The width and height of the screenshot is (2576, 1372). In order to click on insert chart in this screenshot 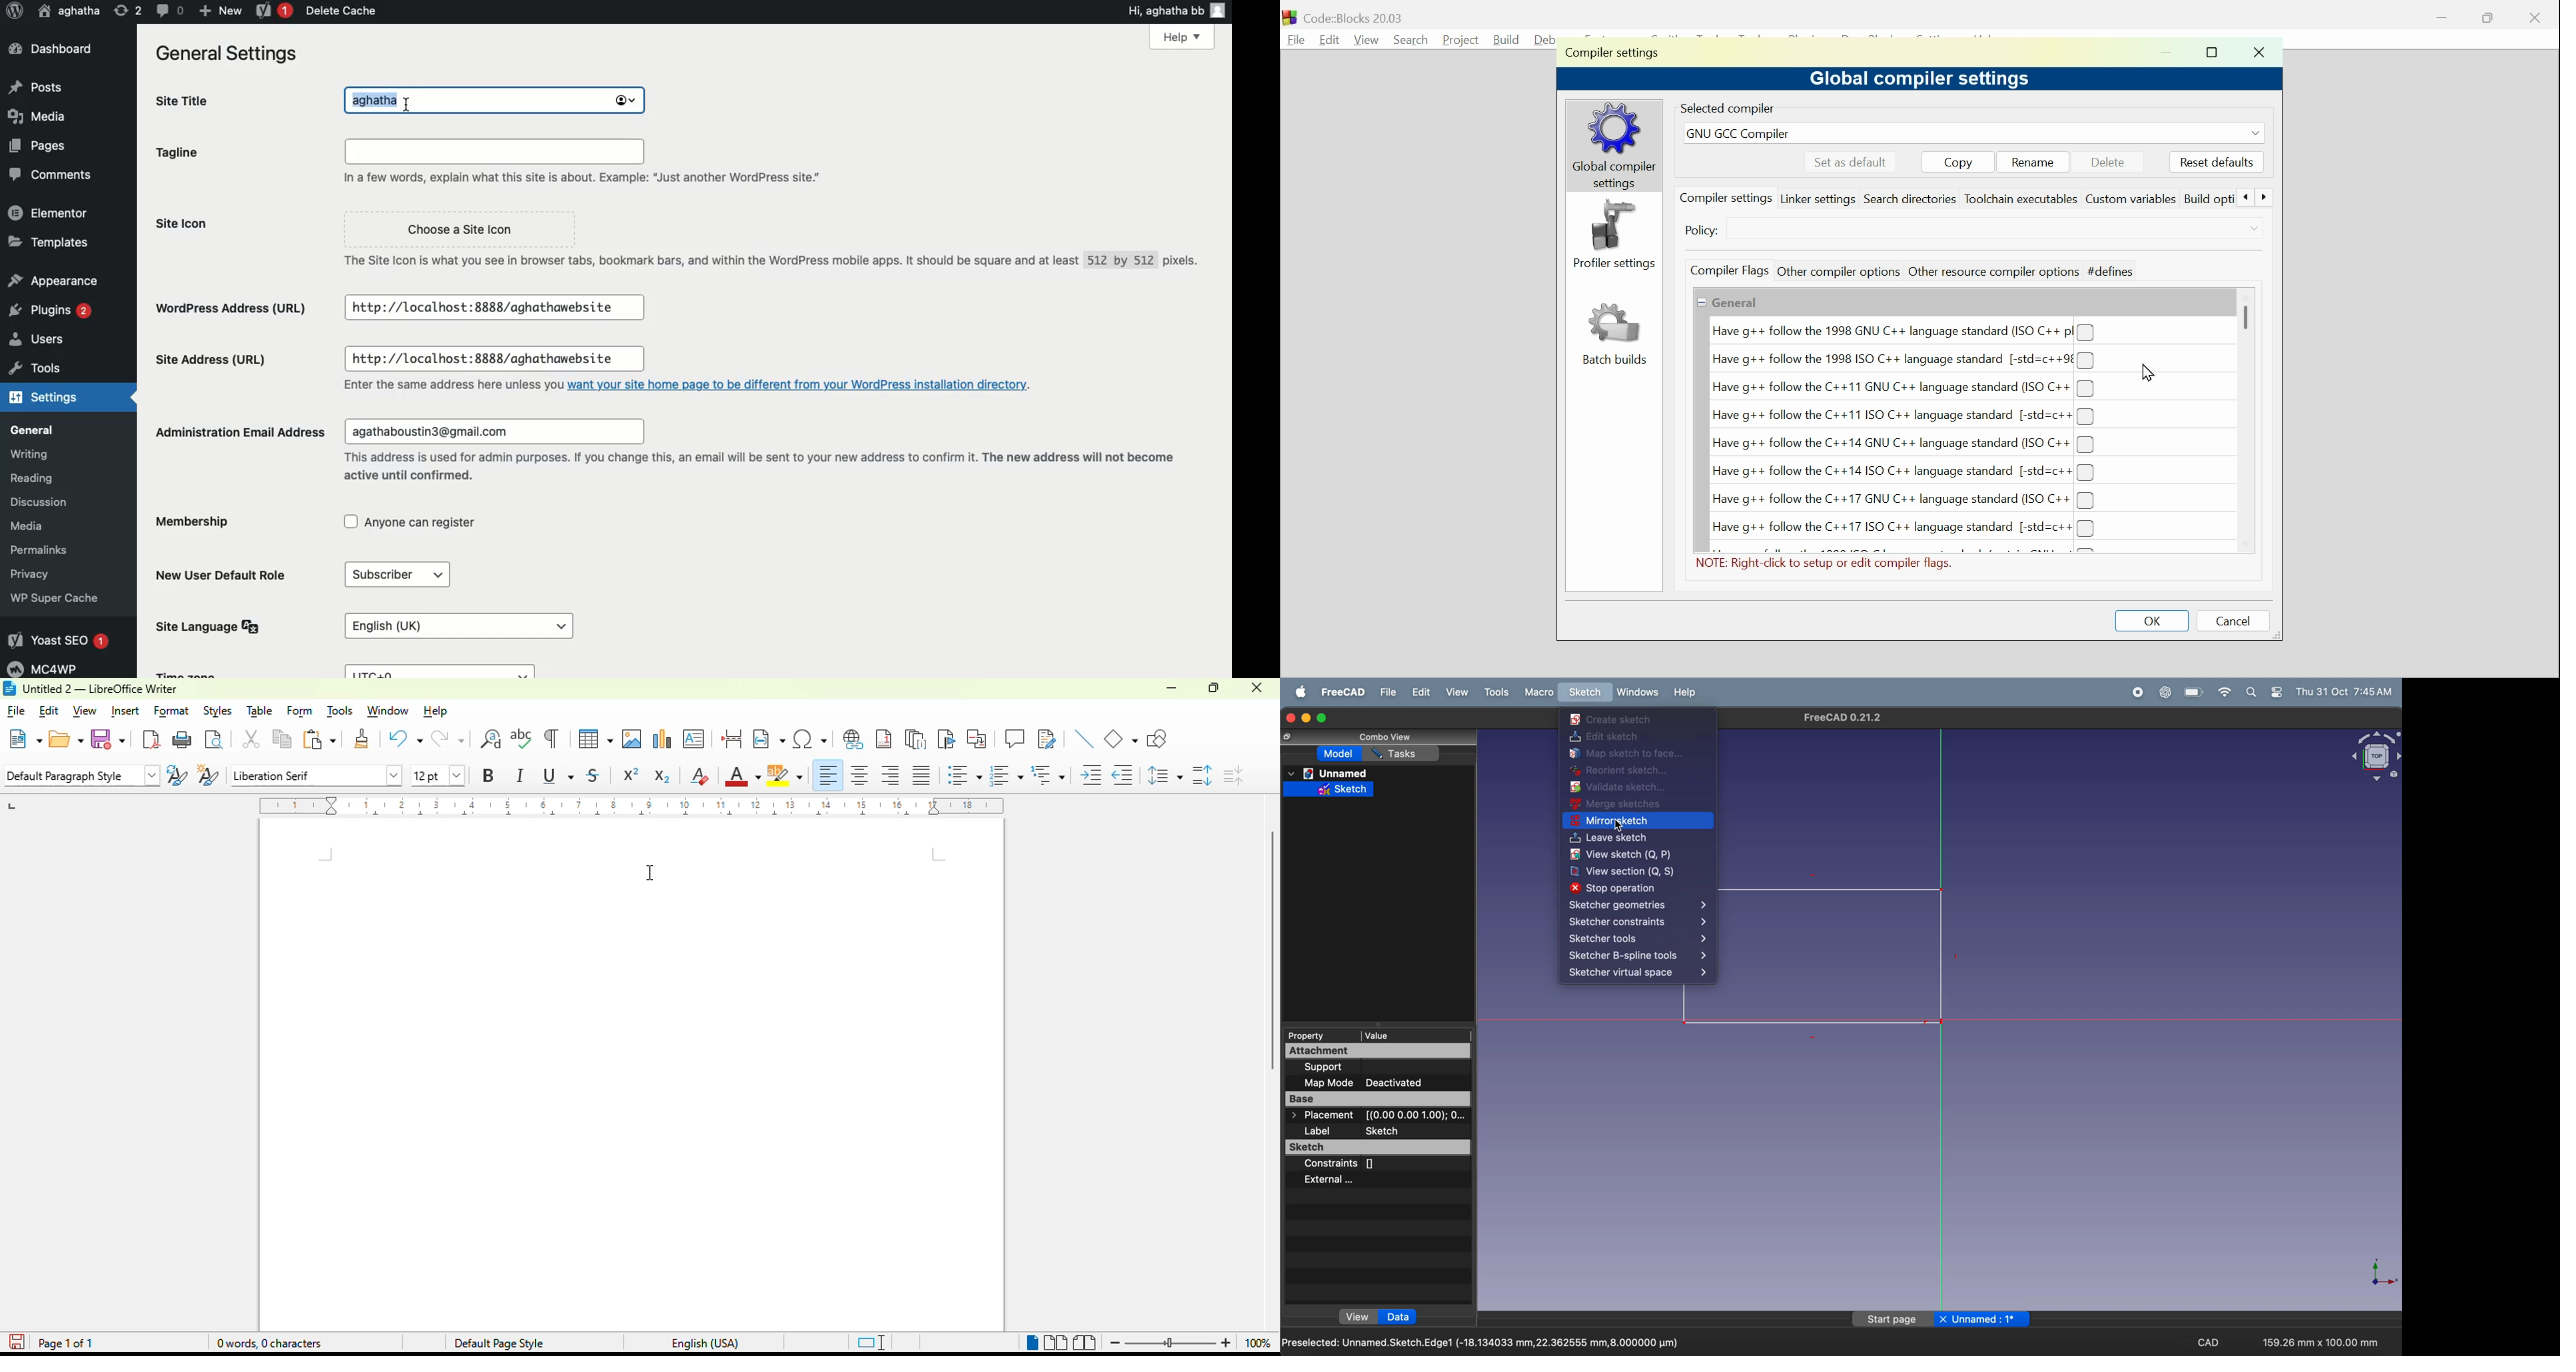, I will do `click(662, 739)`.